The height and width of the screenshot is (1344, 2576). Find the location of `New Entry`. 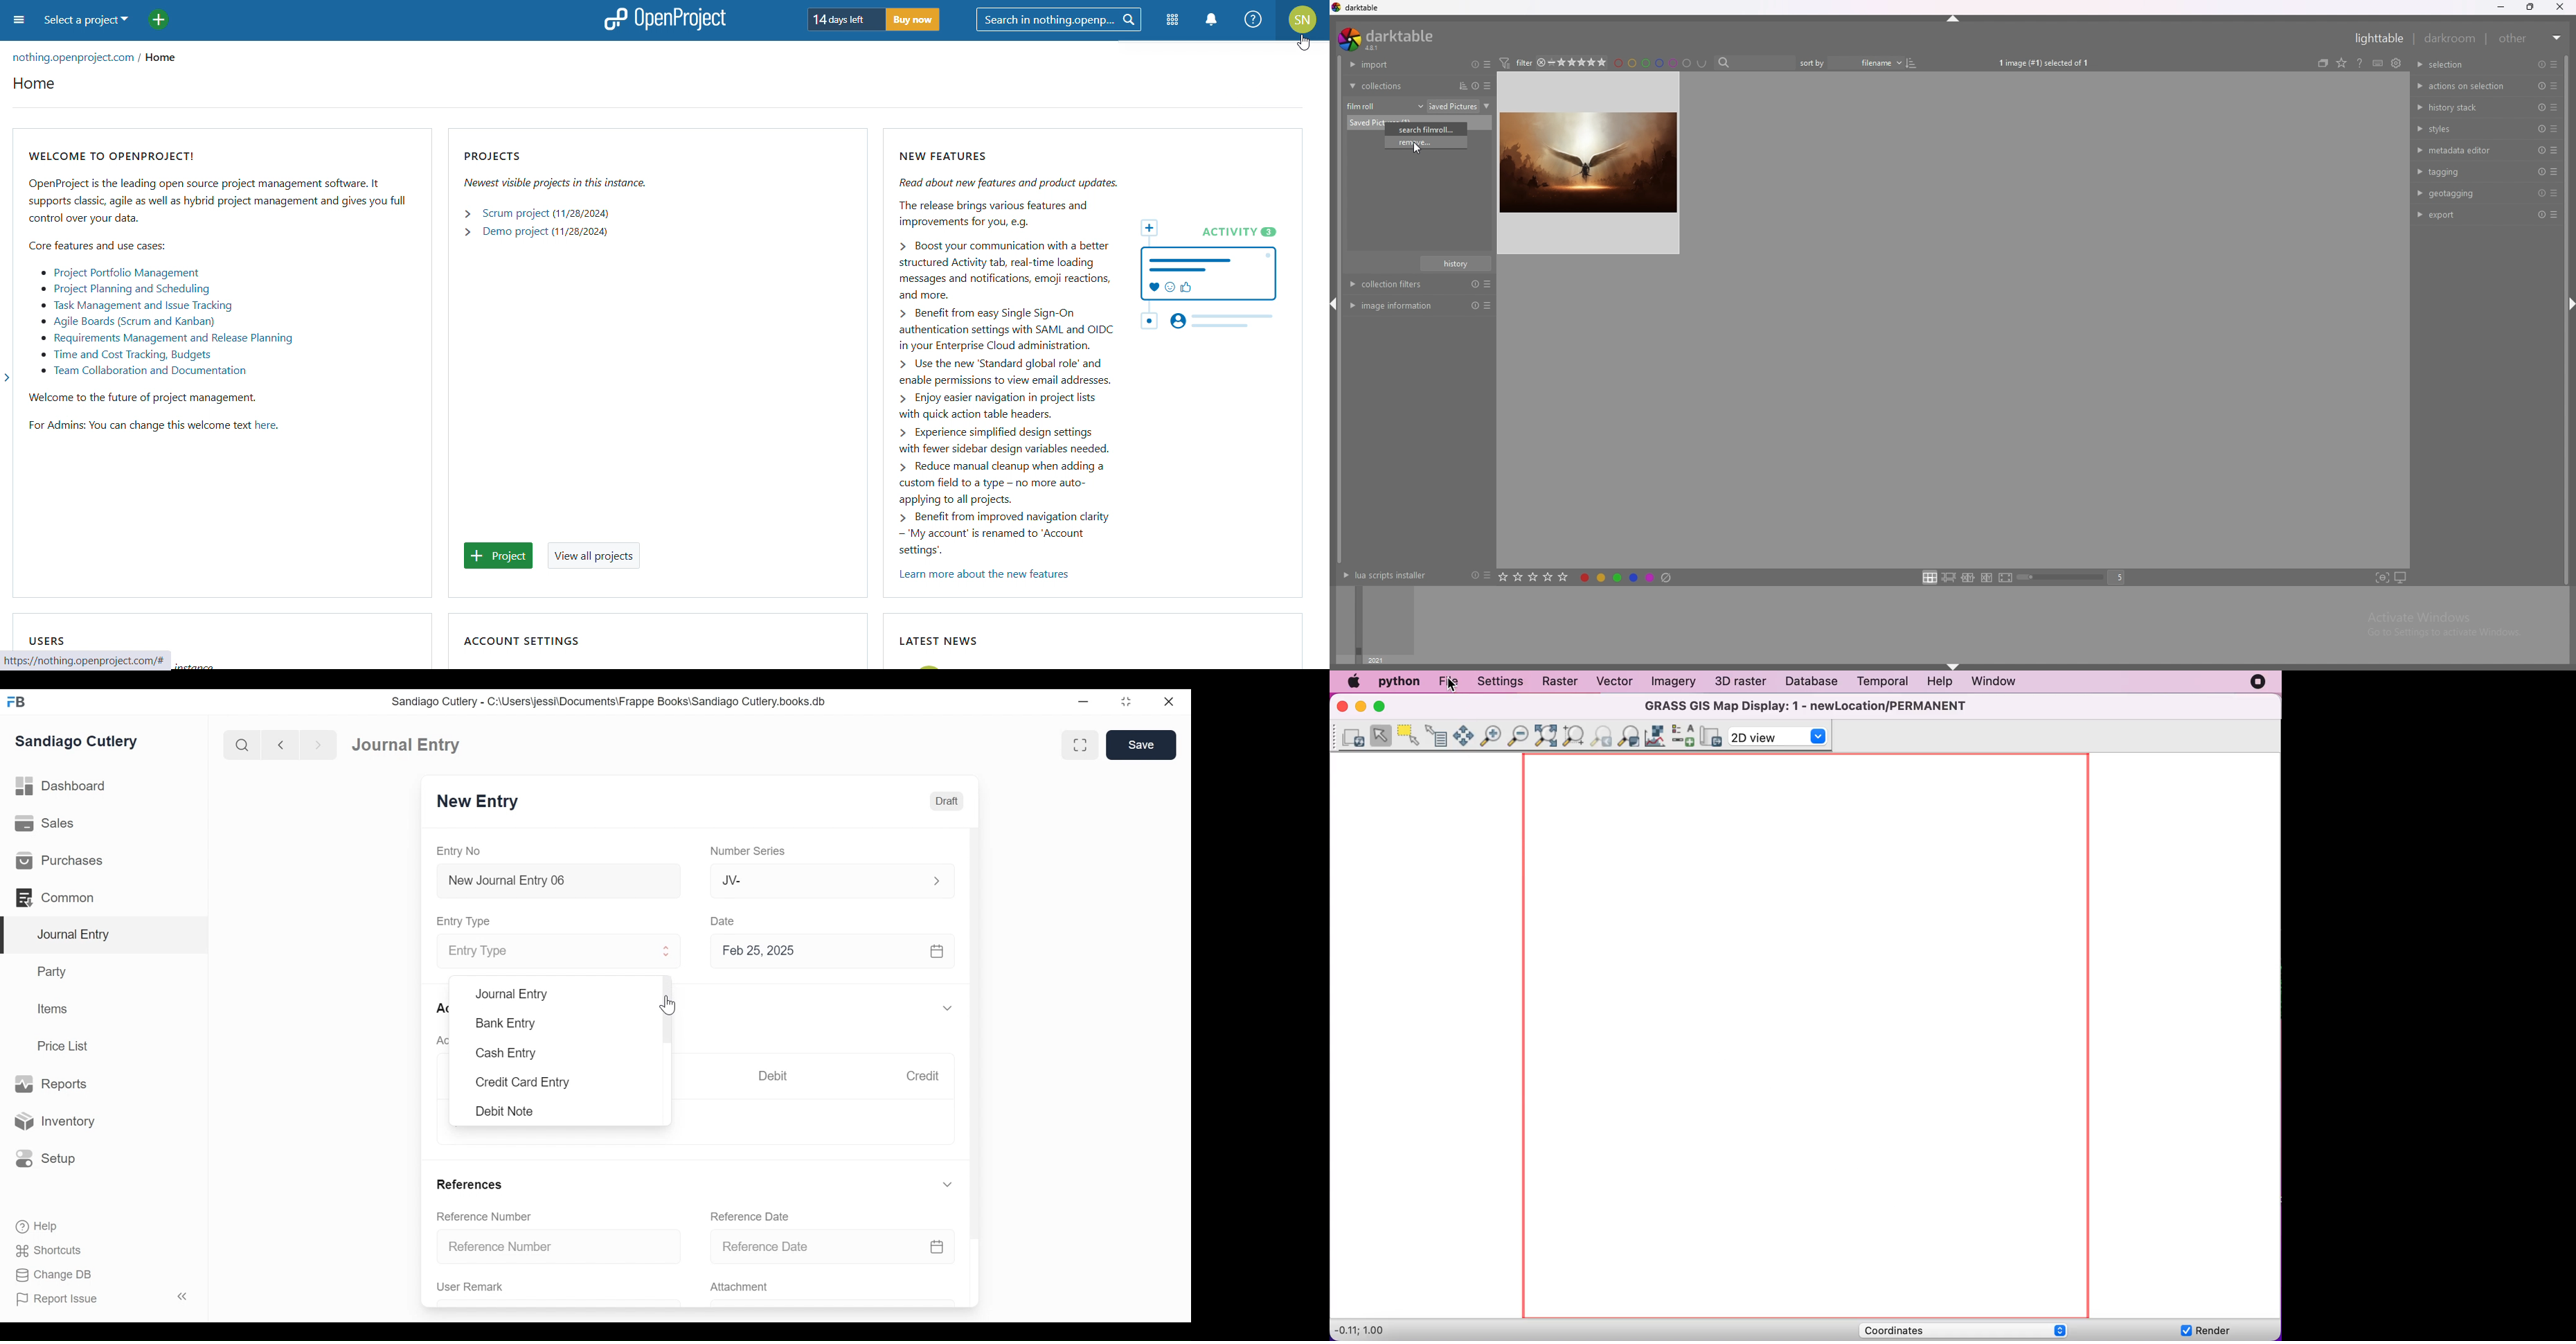

New Entry is located at coordinates (478, 801).